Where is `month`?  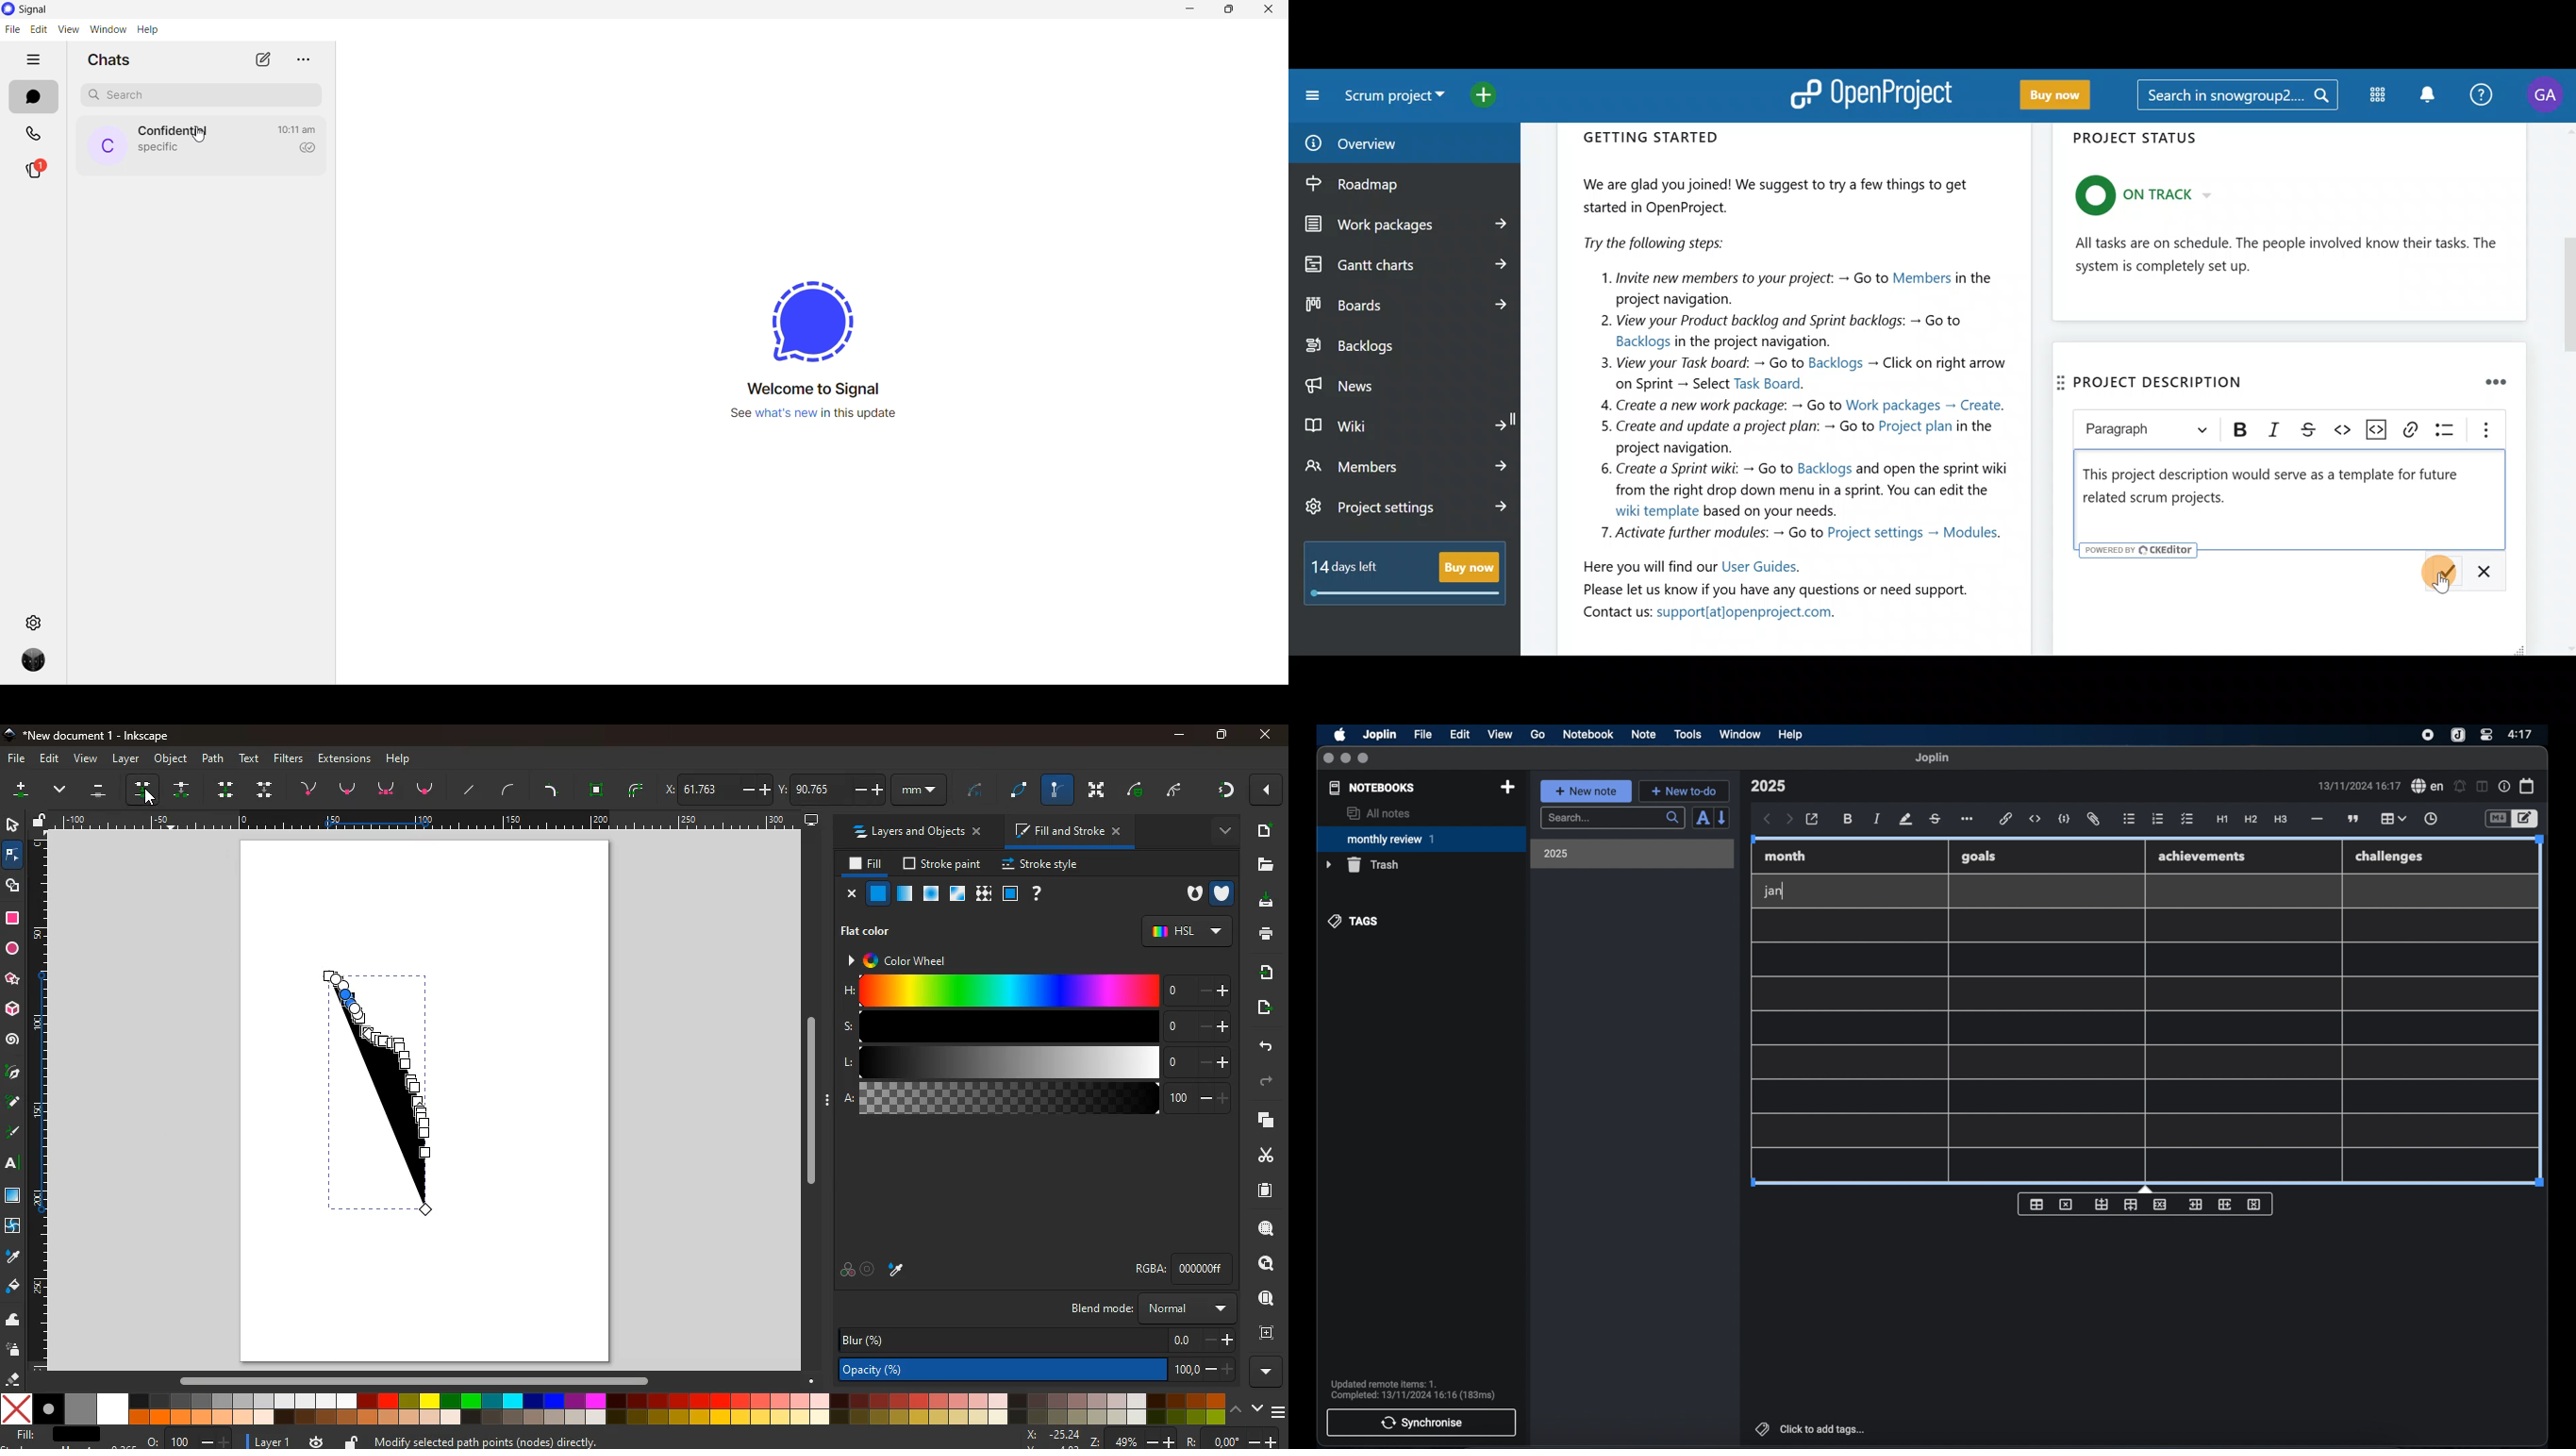 month is located at coordinates (1785, 856).